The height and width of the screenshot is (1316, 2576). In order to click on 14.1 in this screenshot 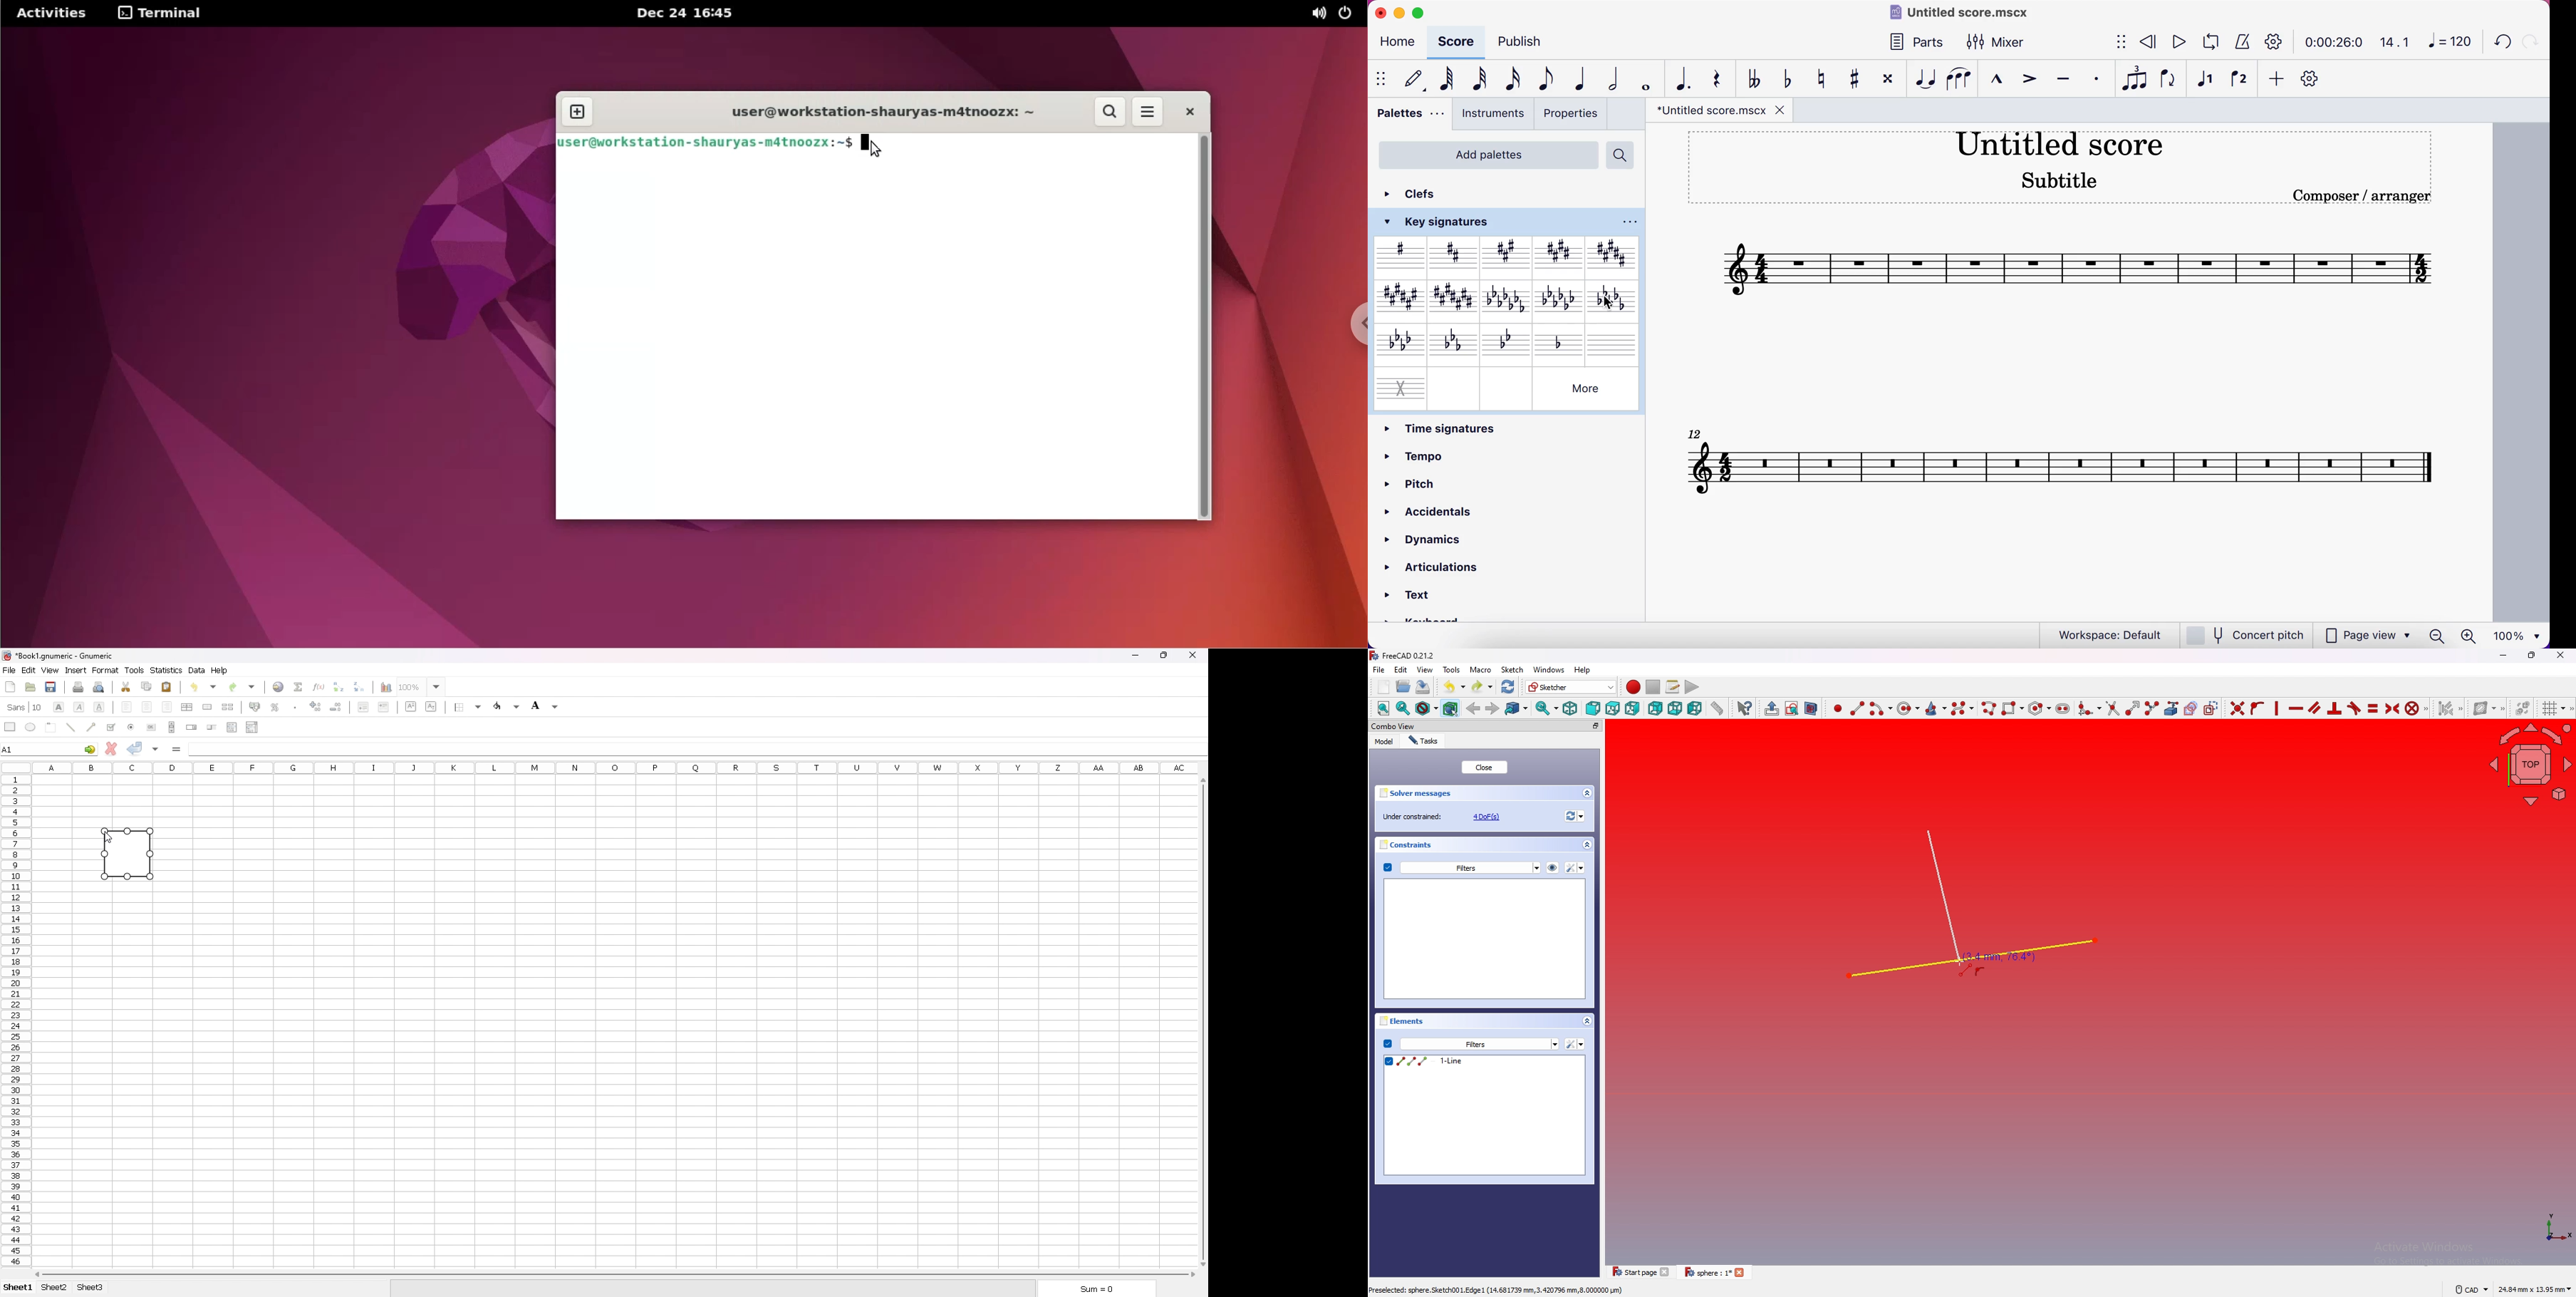, I will do `click(2395, 40)`.